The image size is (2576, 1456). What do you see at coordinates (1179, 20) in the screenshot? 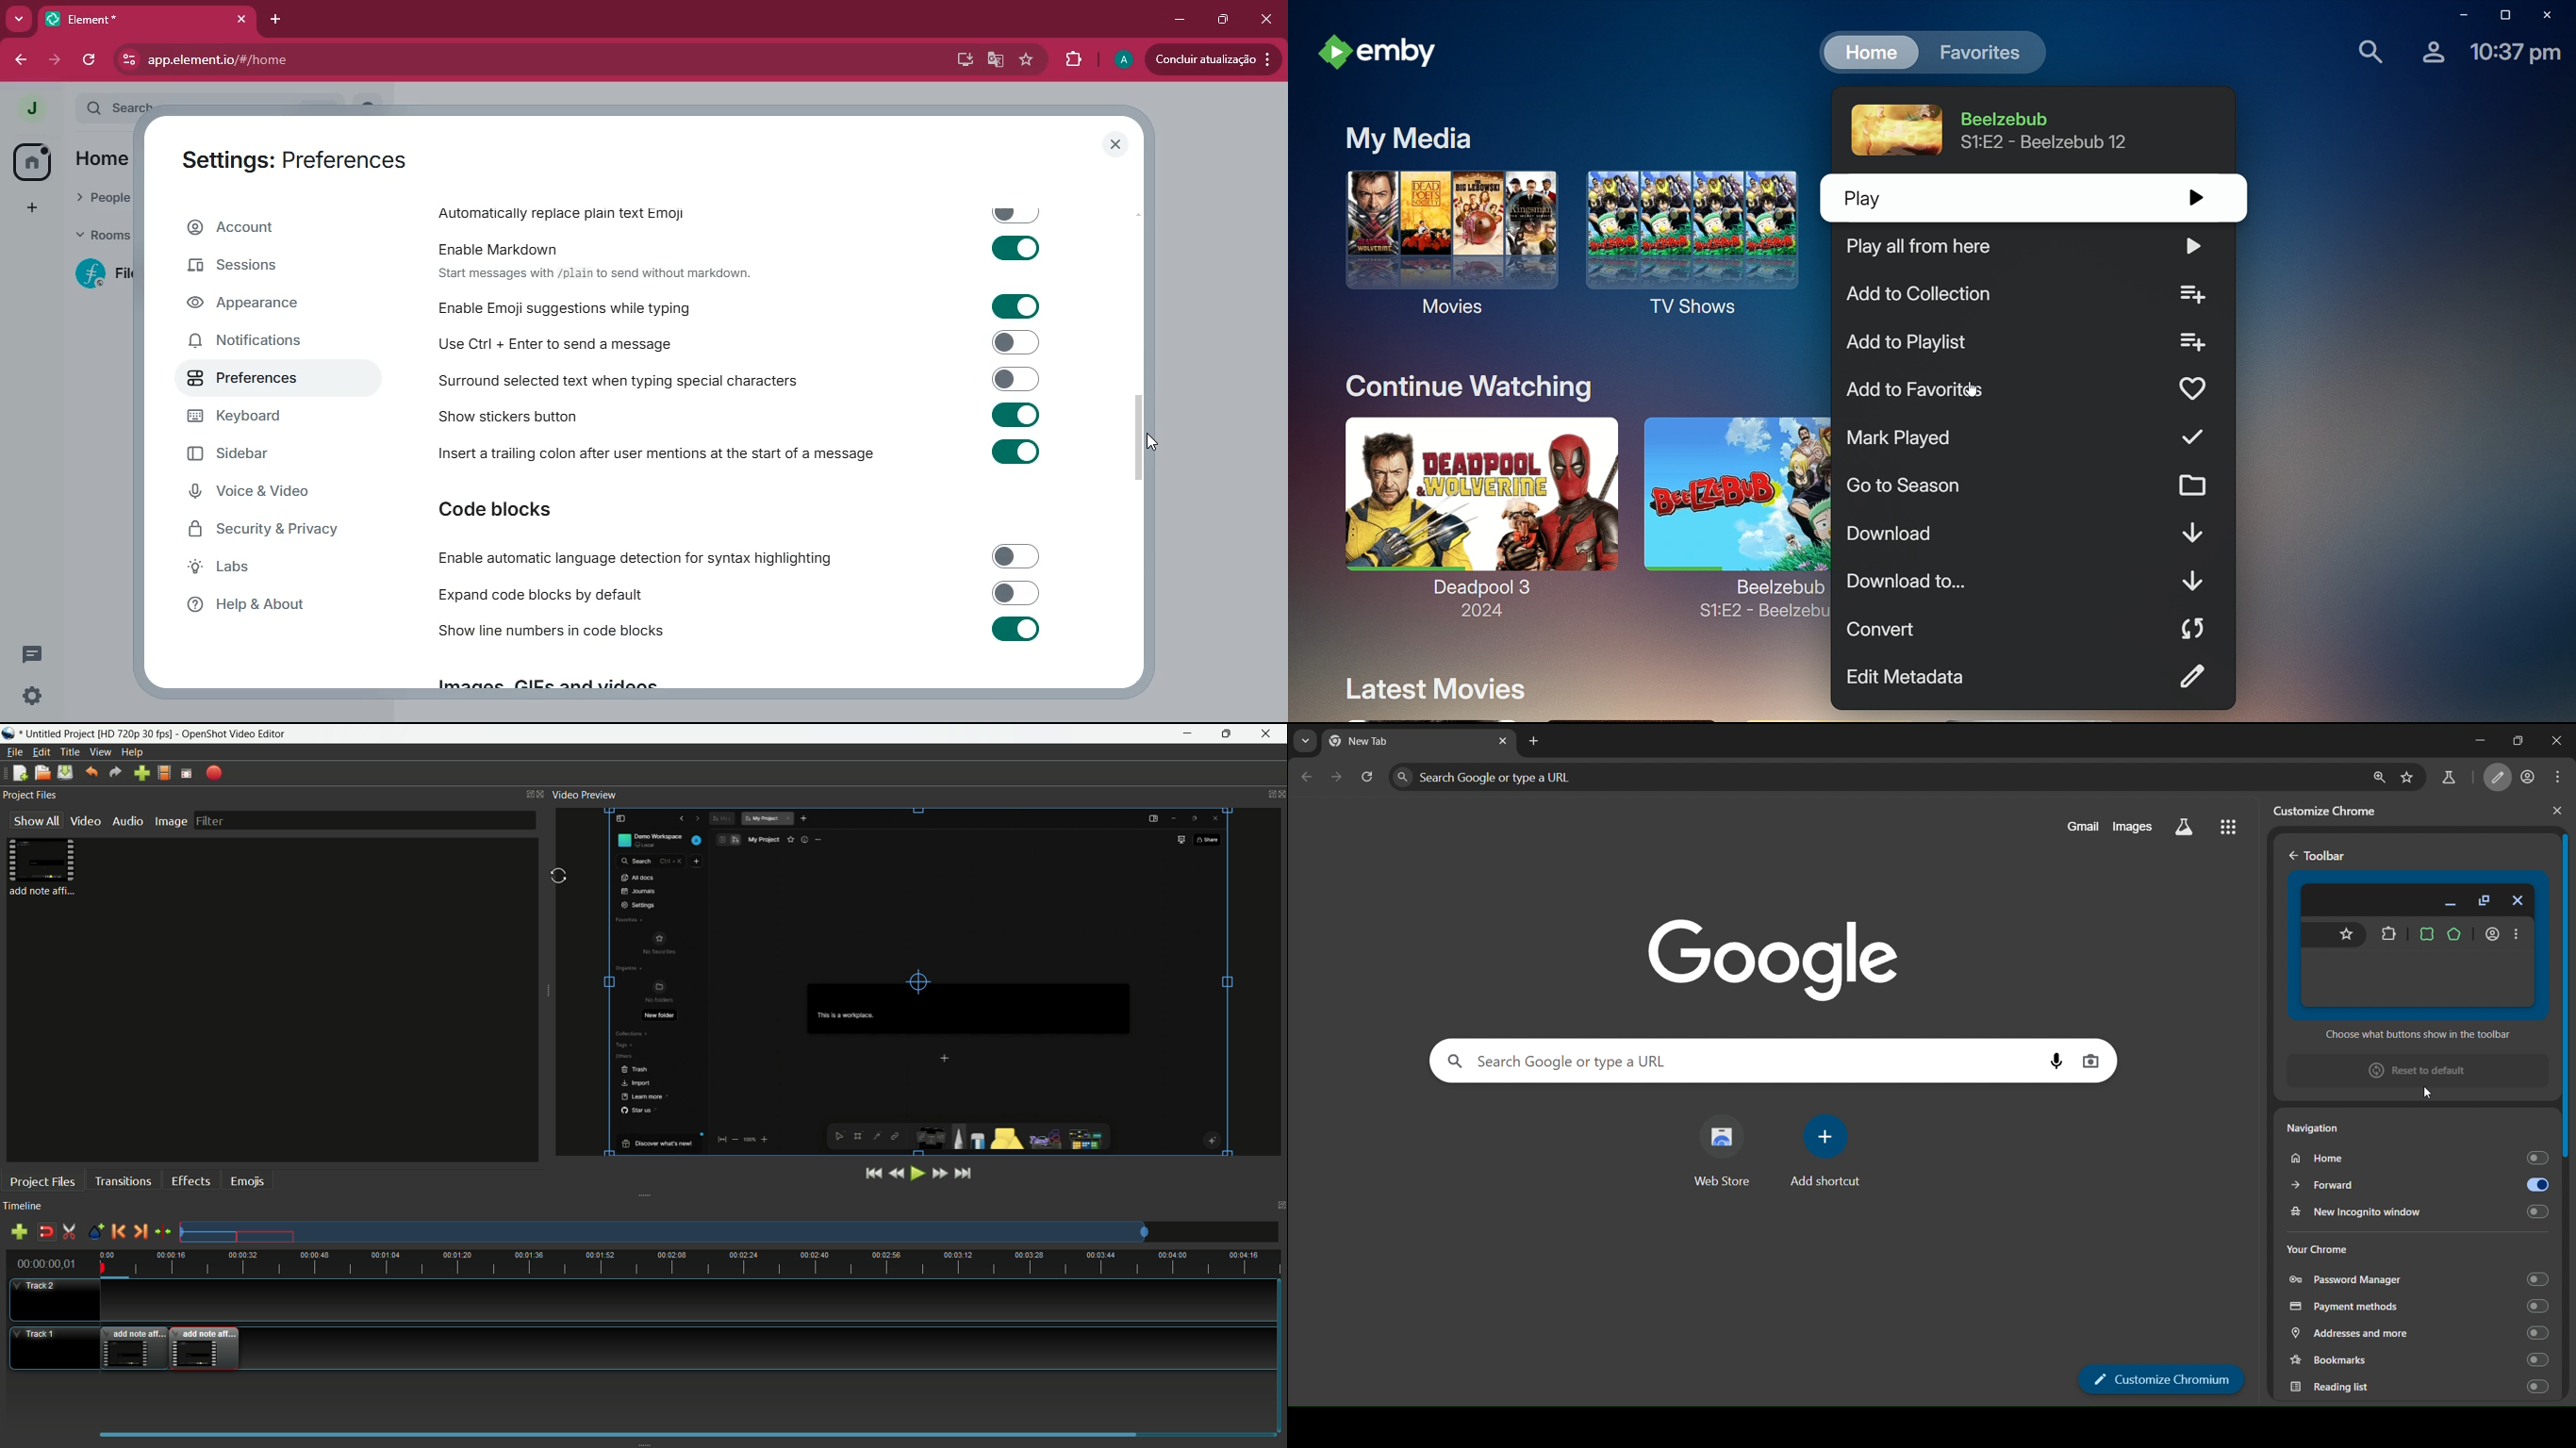
I see `minimize` at bounding box center [1179, 20].